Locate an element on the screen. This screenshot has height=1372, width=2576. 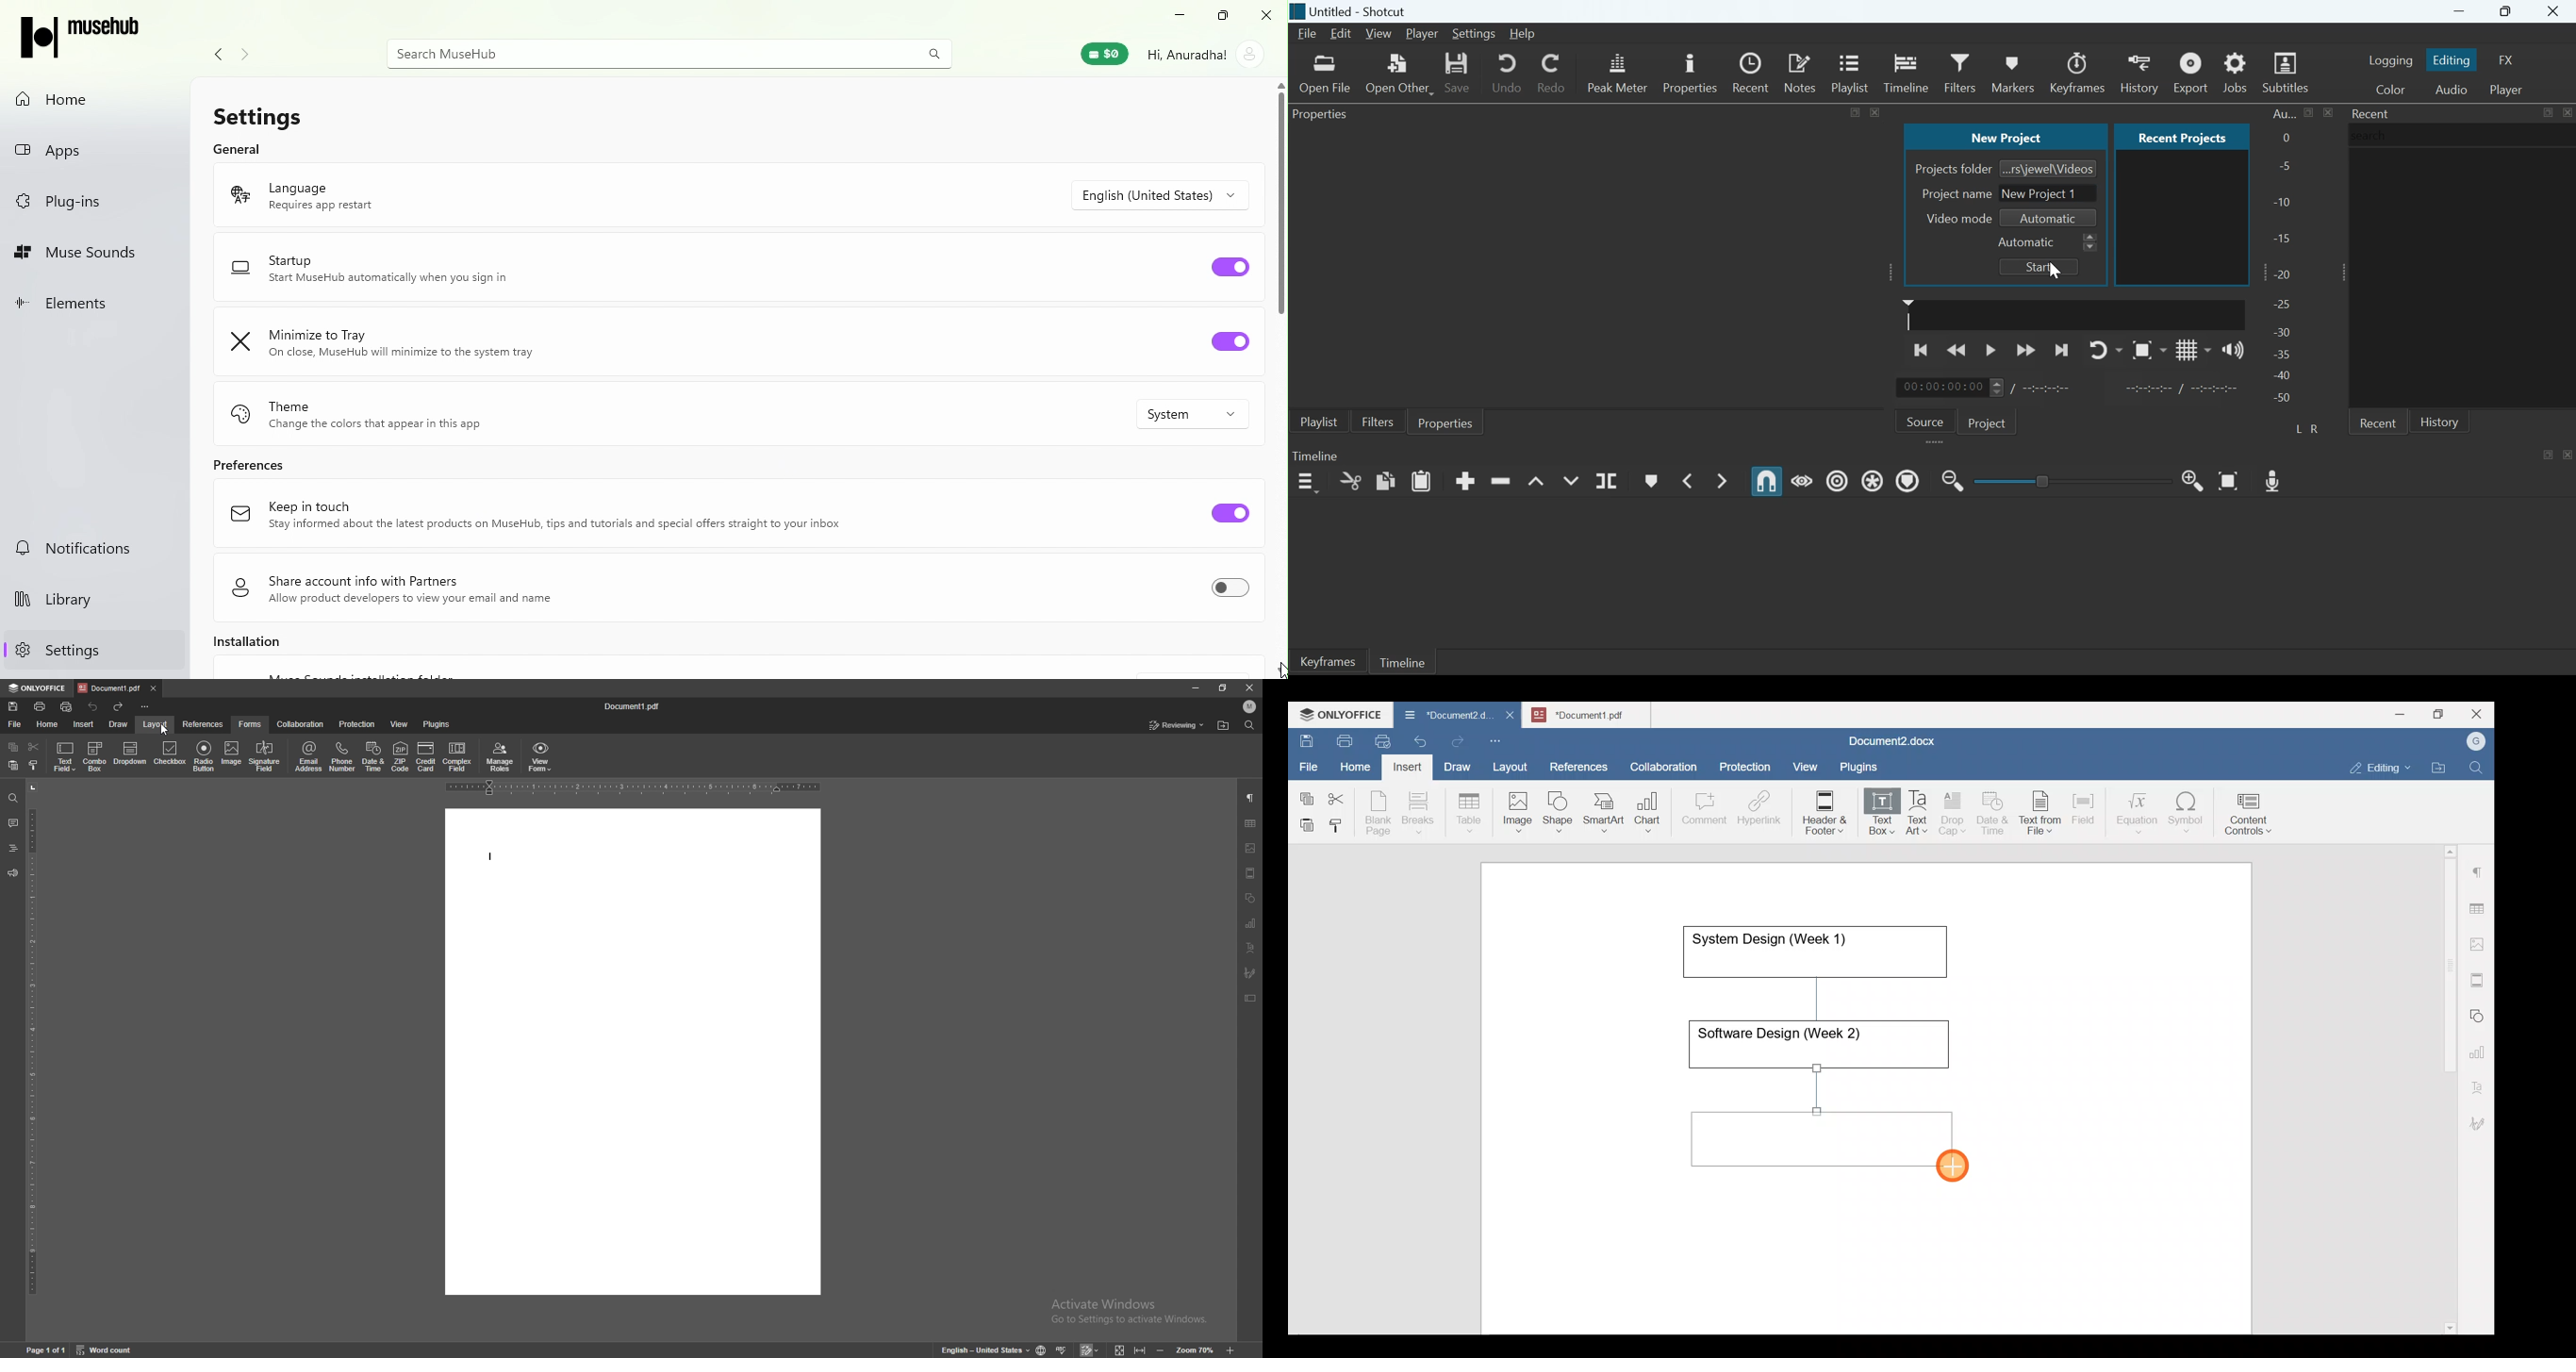
Table settings is located at coordinates (2479, 907).